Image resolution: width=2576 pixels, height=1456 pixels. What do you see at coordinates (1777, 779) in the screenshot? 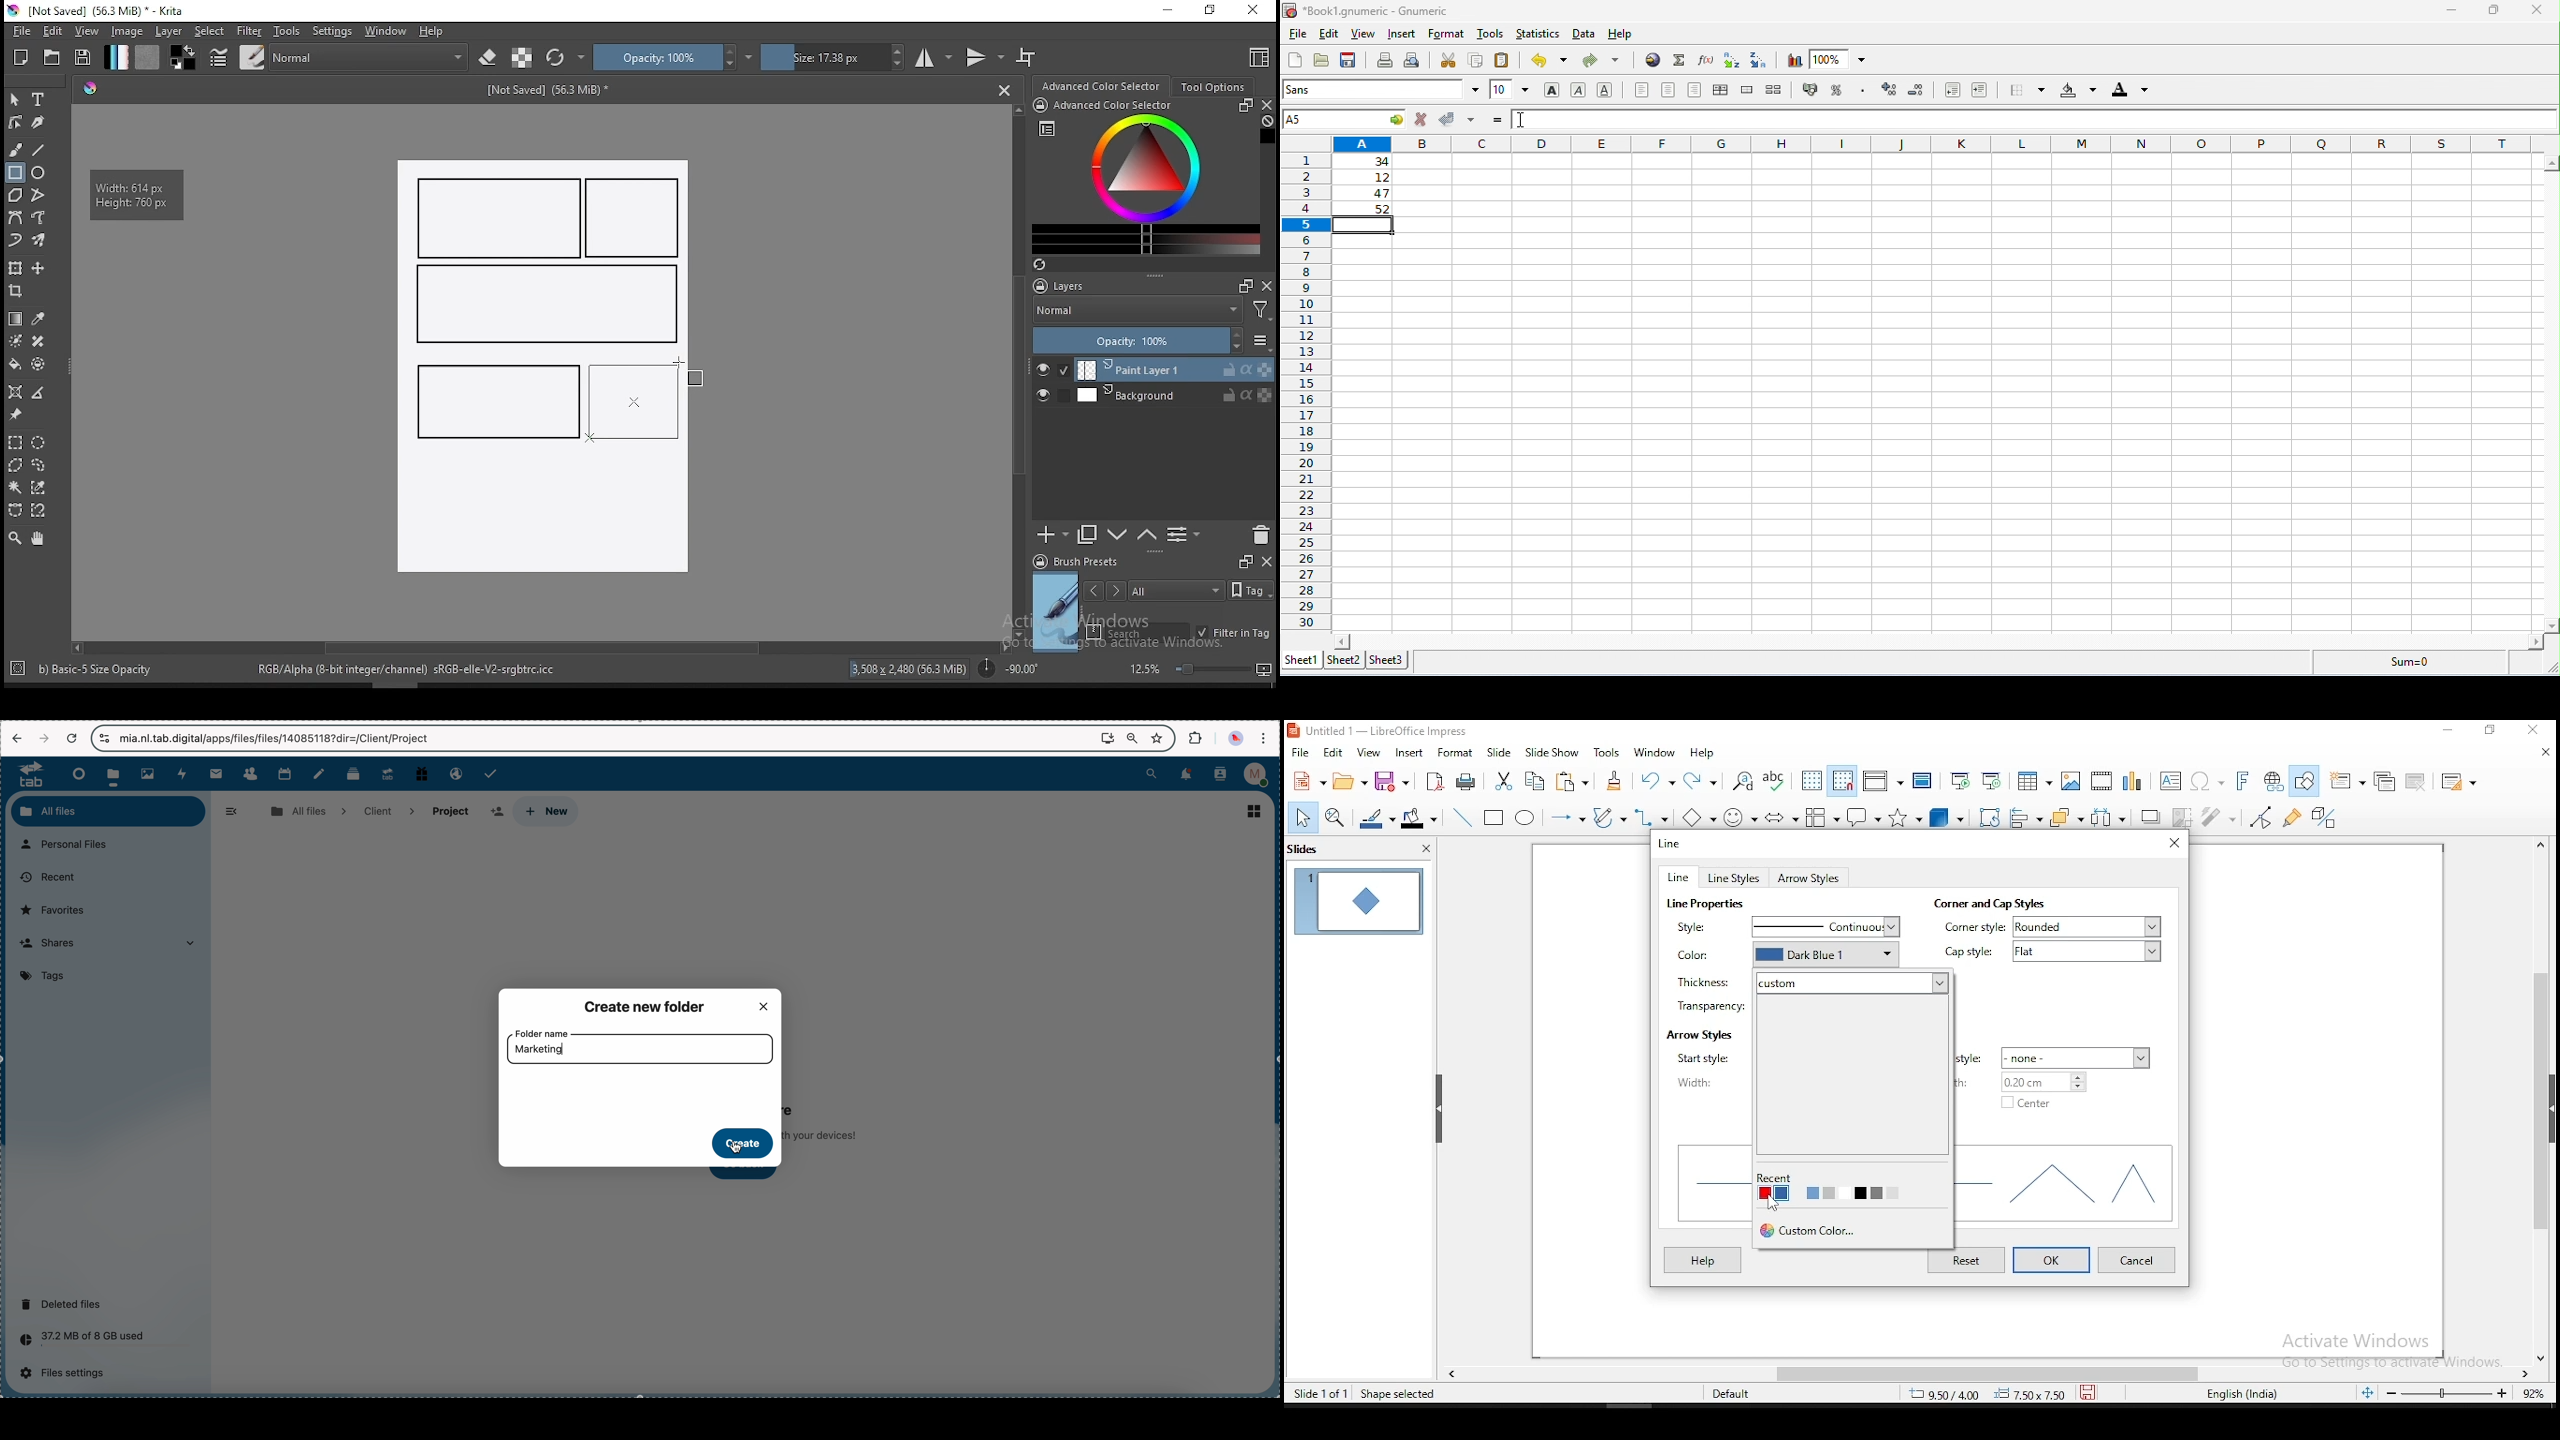
I see `spell check` at bounding box center [1777, 779].